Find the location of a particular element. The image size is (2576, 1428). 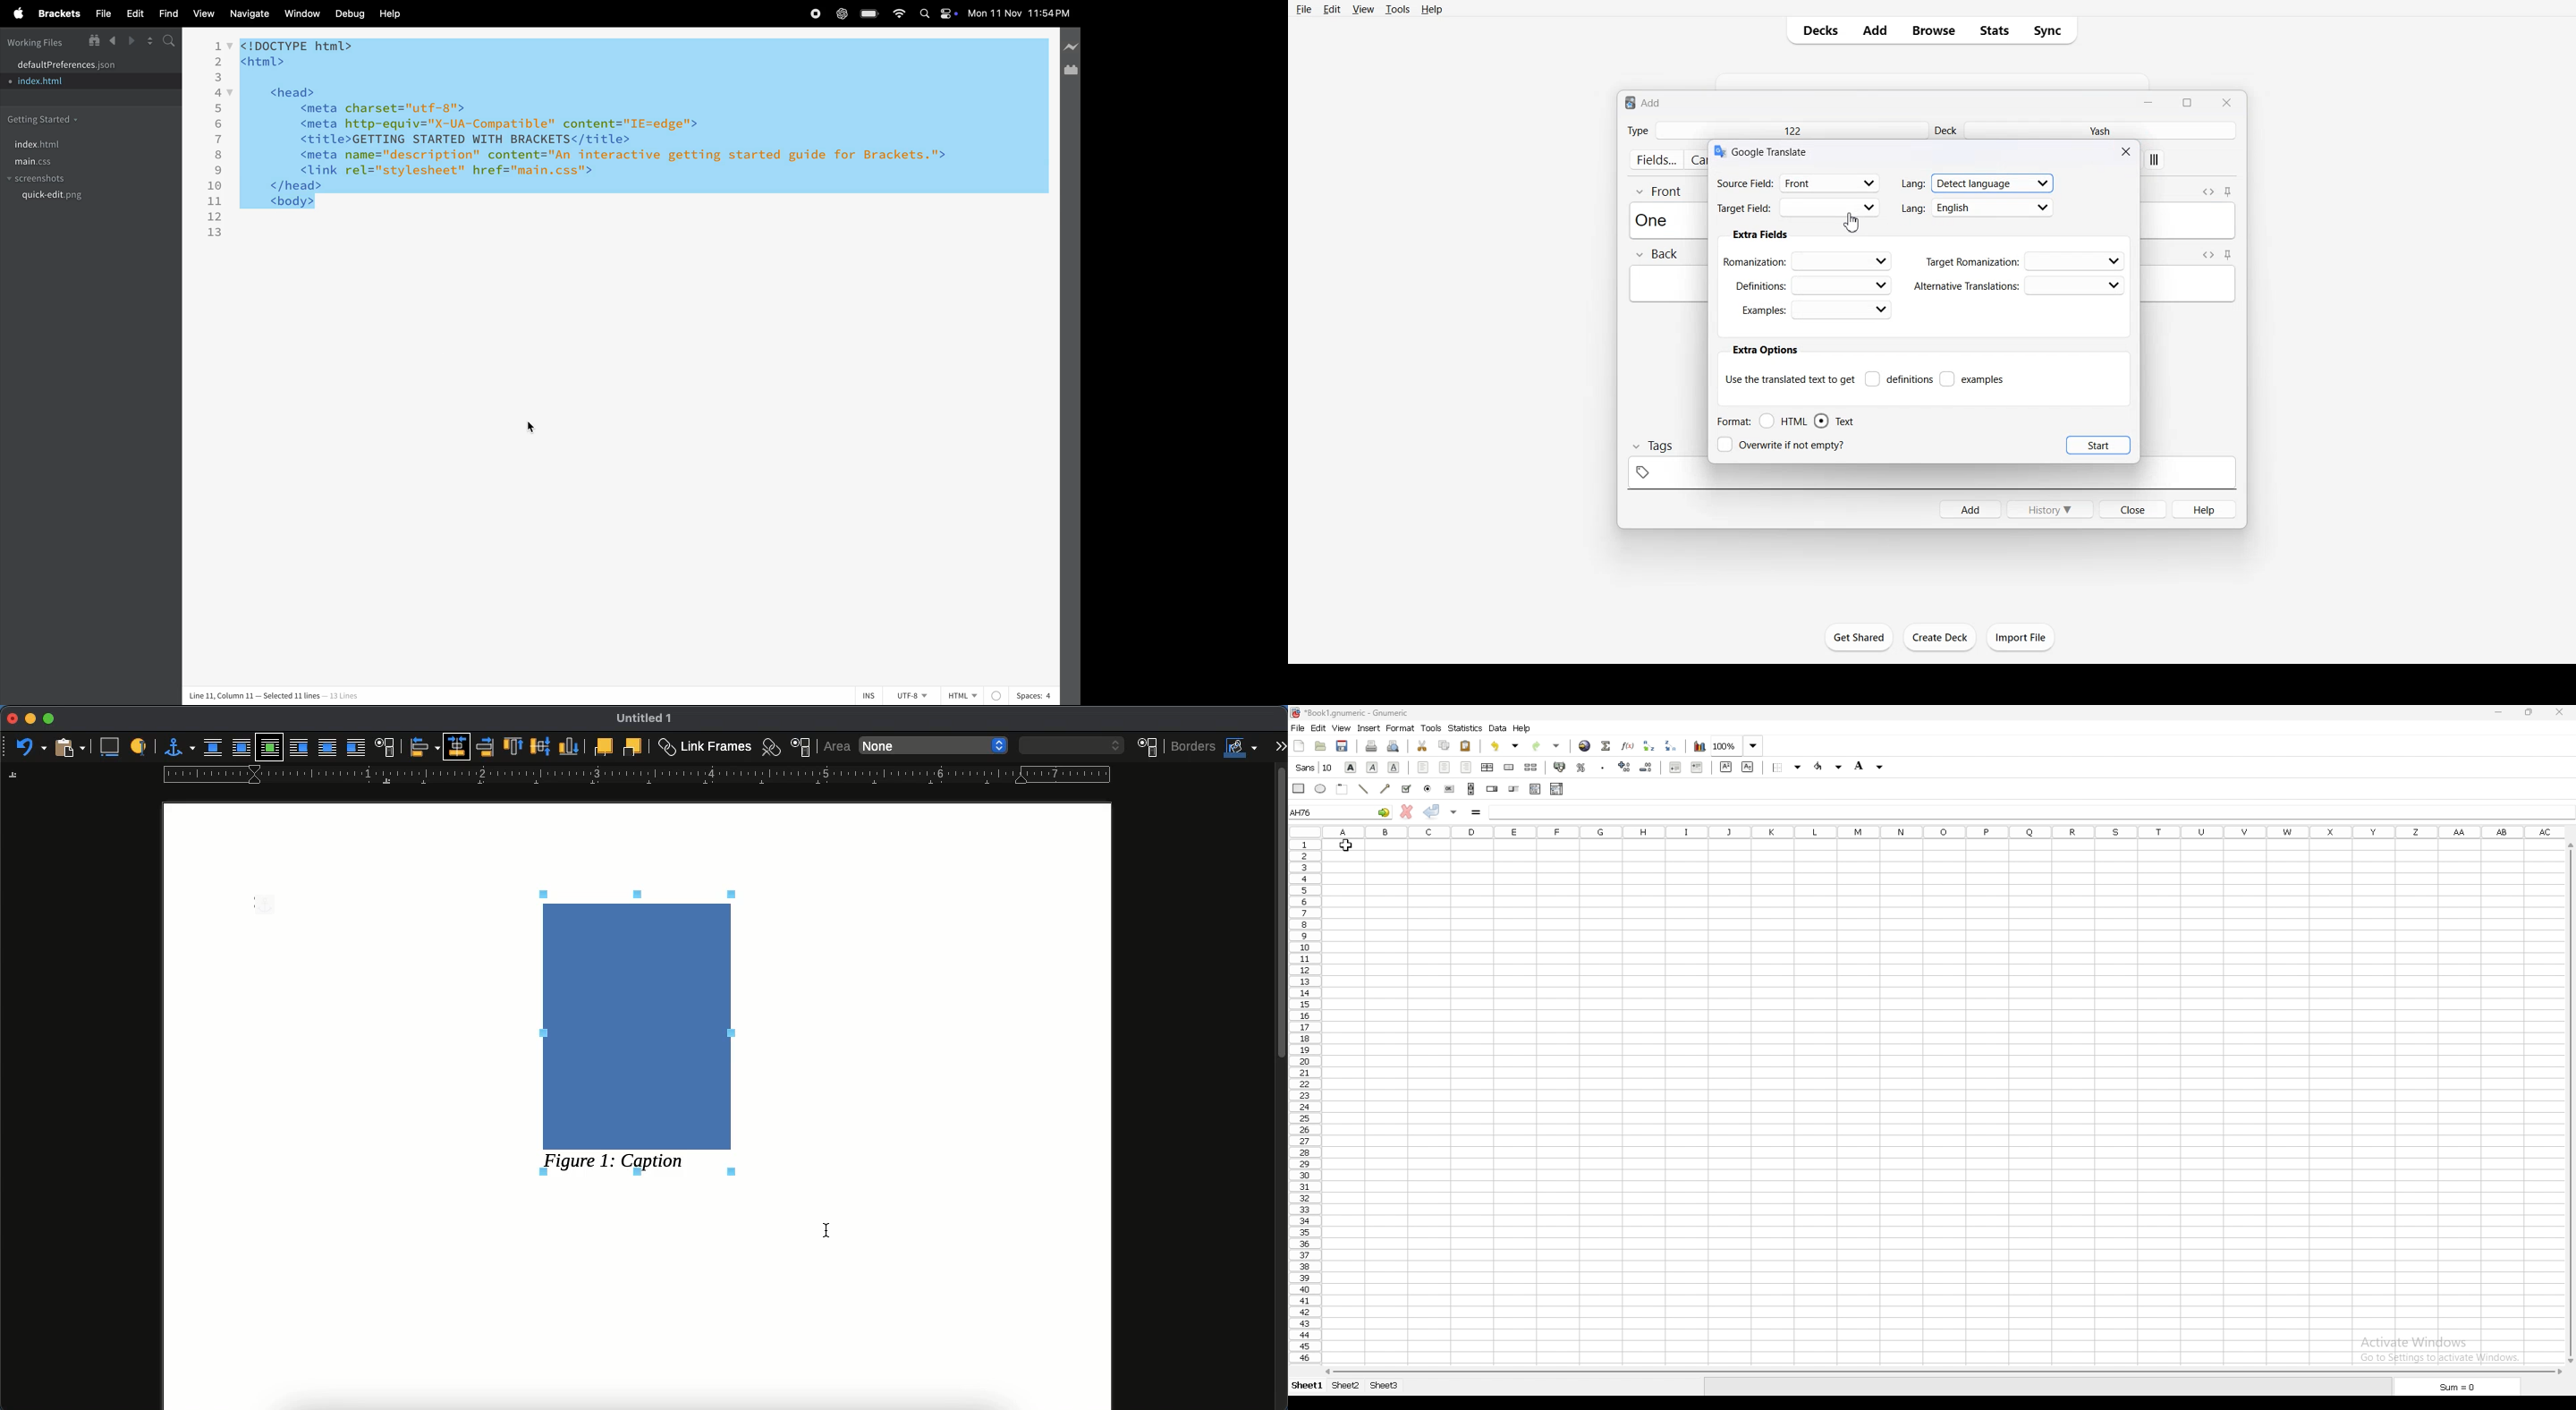

show in file tree is located at coordinates (91, 40).